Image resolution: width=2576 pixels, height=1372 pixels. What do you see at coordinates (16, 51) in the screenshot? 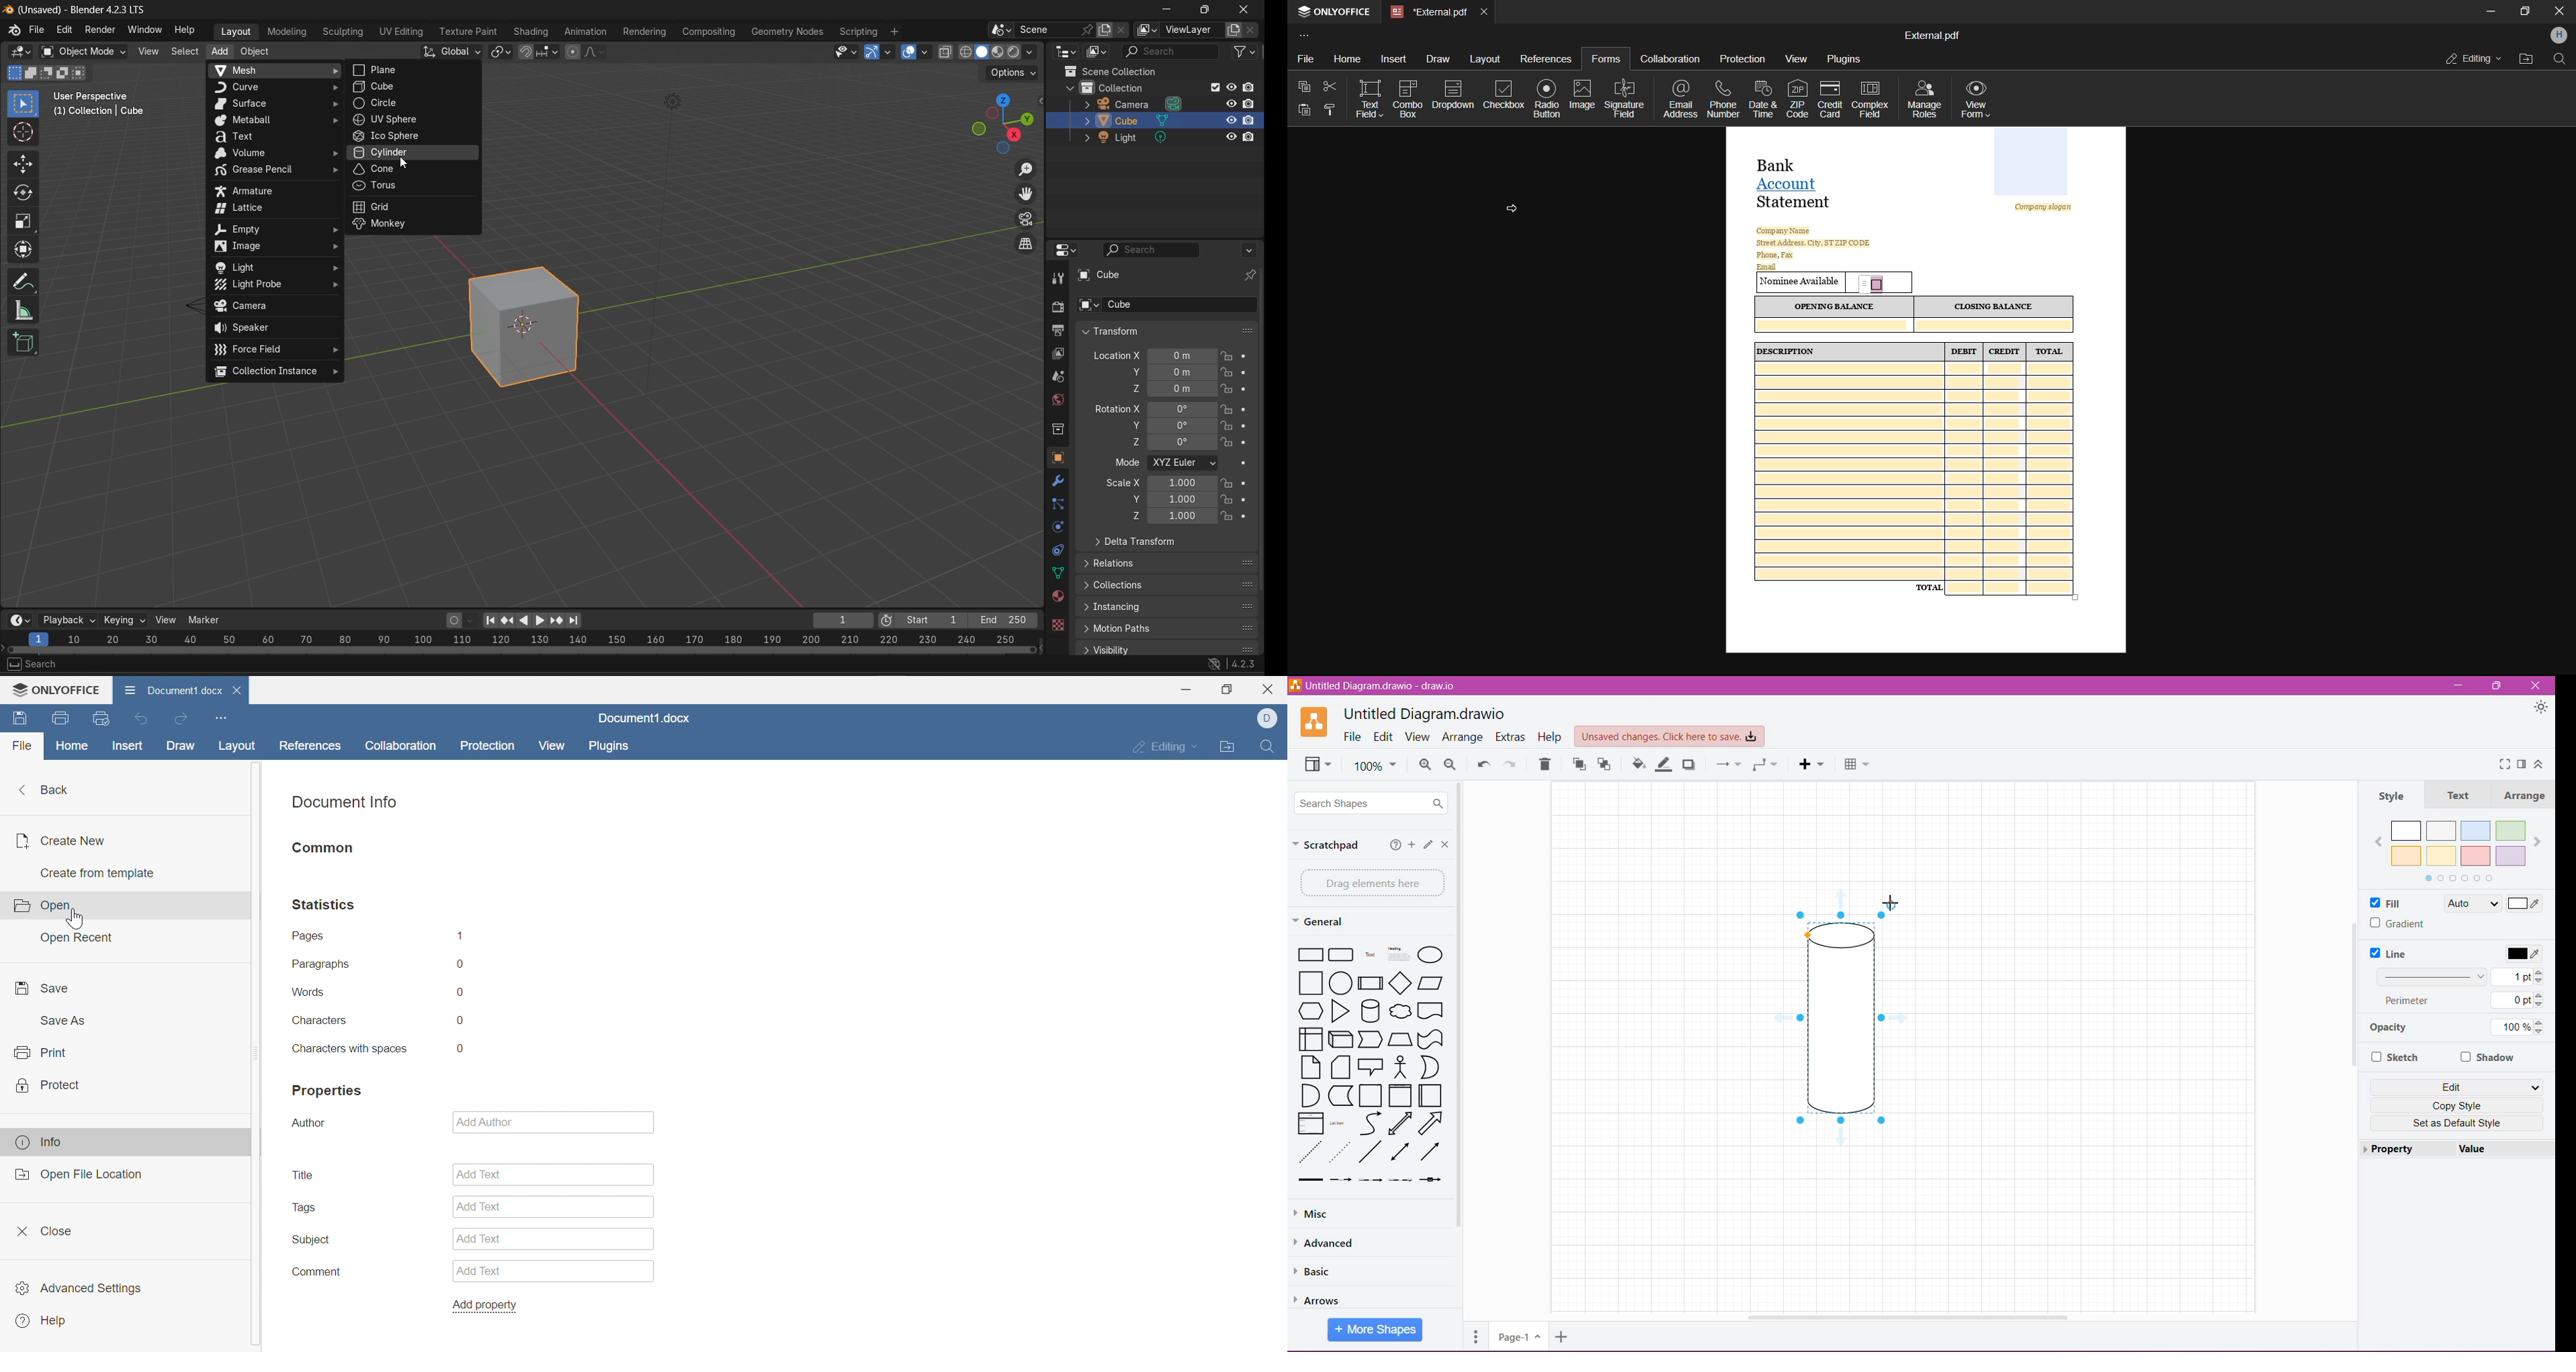
I see `editor type` at bounding box center [16, 51].